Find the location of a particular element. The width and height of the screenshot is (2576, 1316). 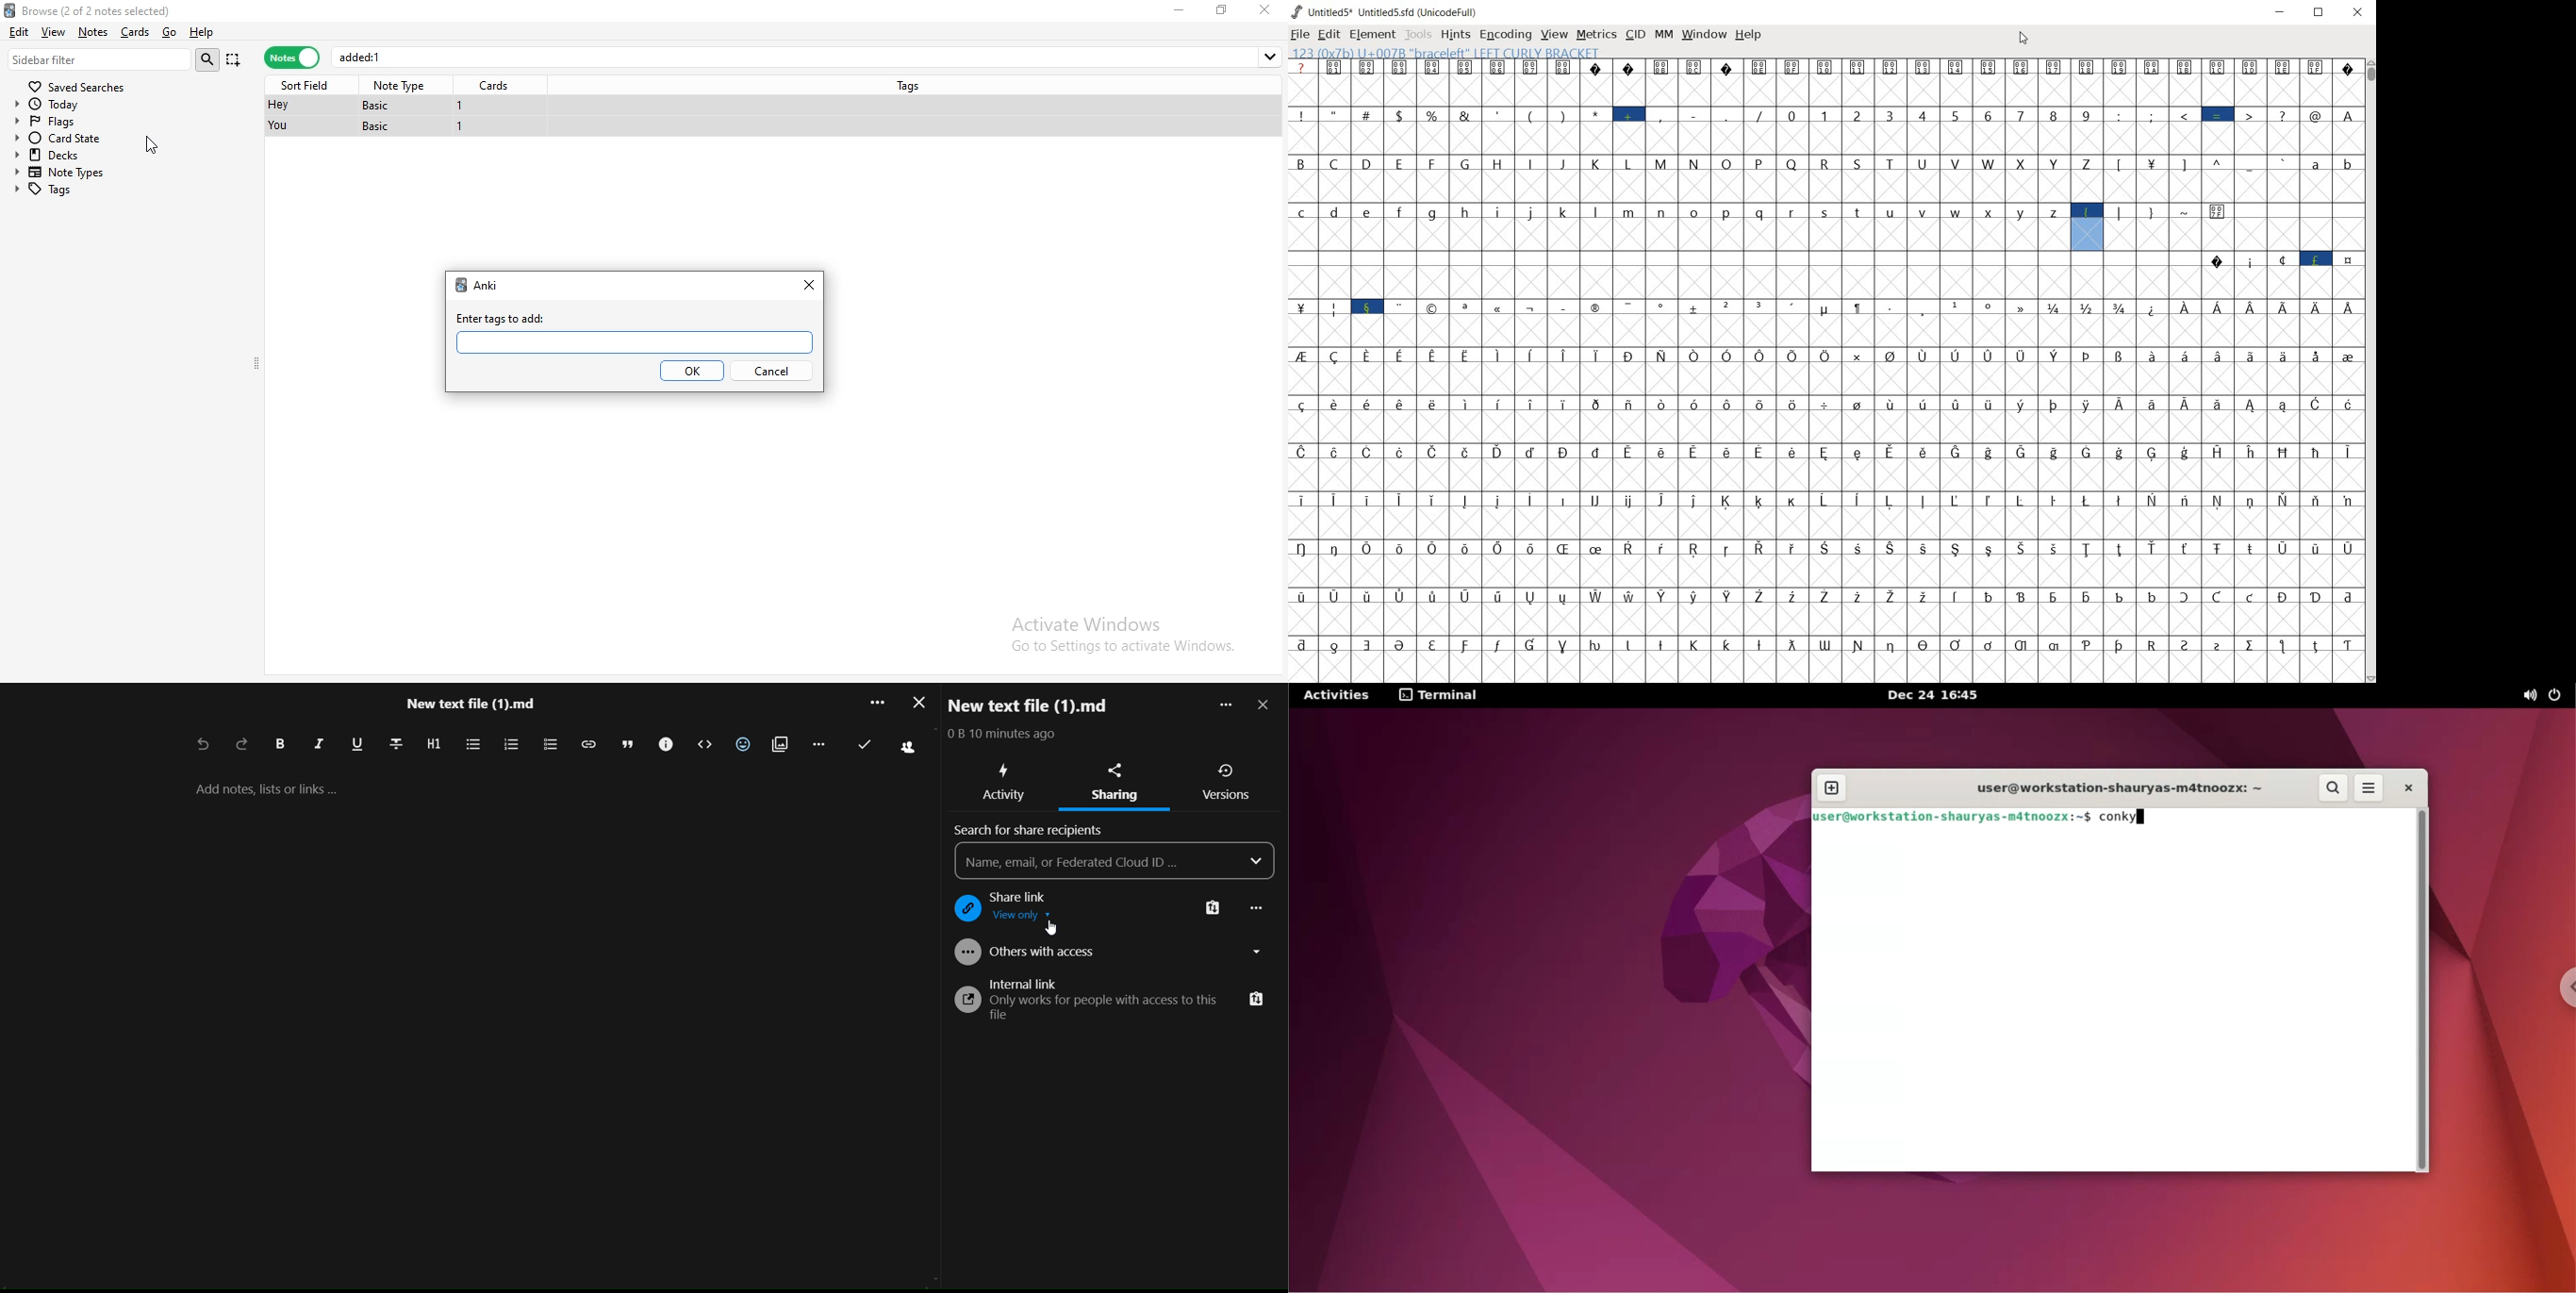

cards is located at coordinates (133, 32).